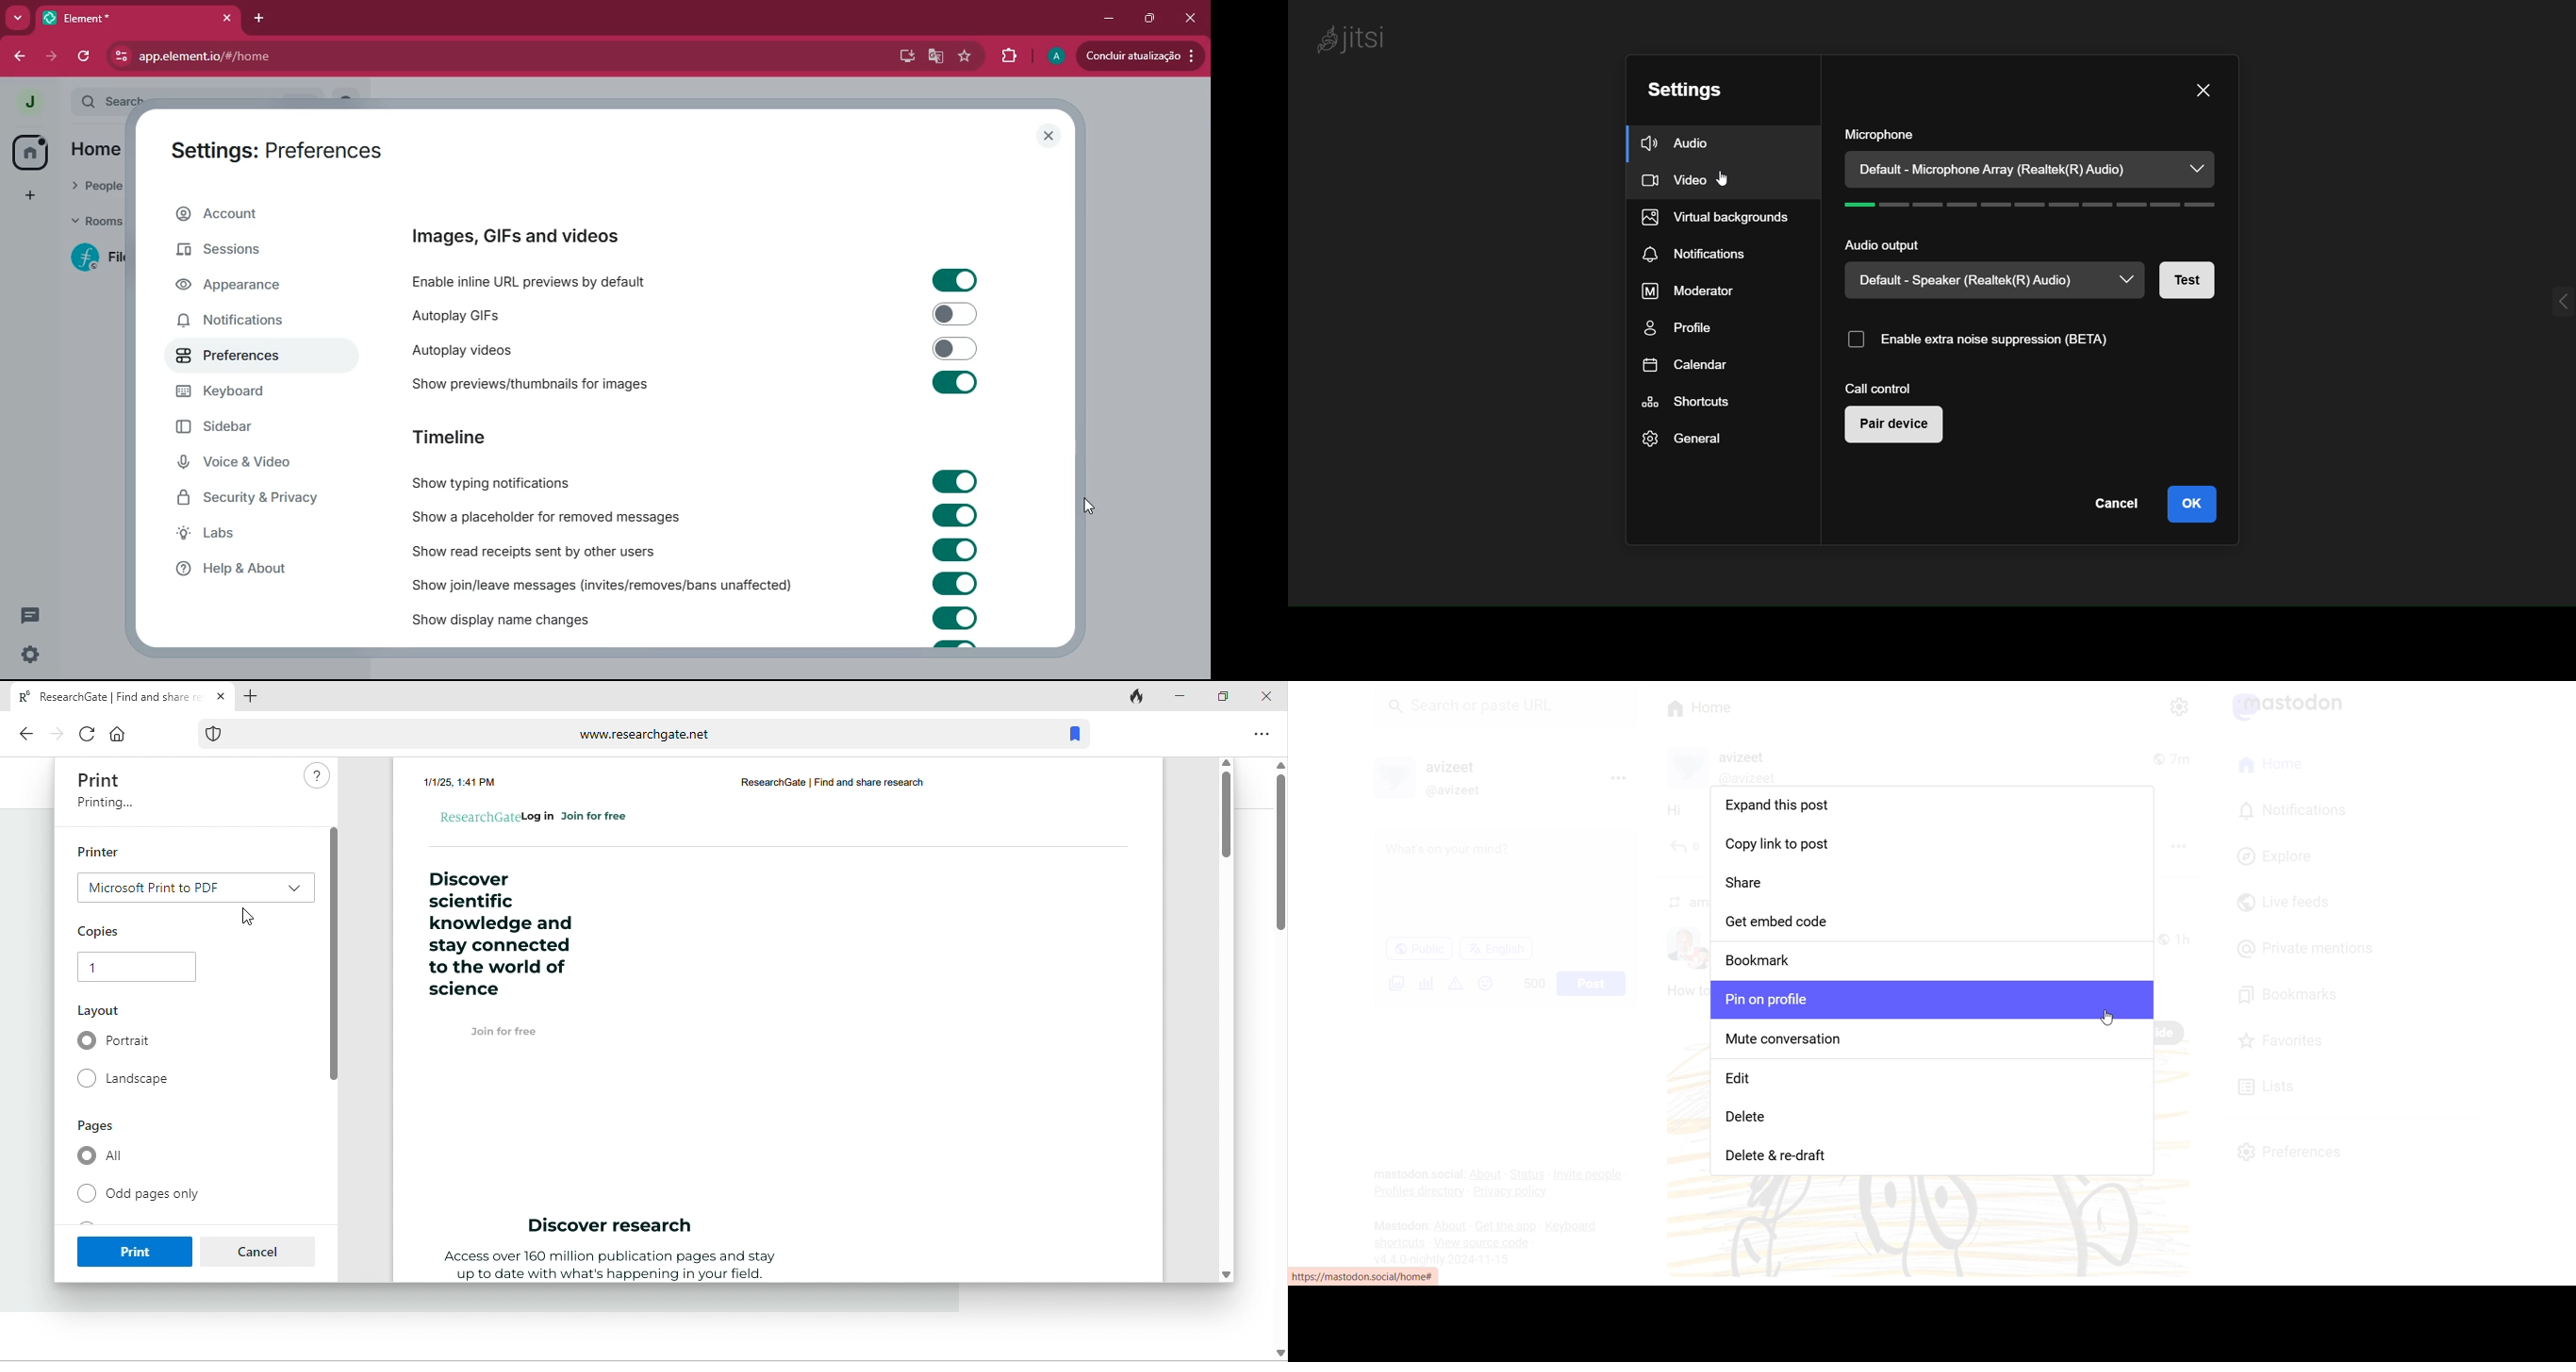 Image resolution: width=2576 pixels, height=1372 pixels. I want to click on About, so click(1487, 1174).